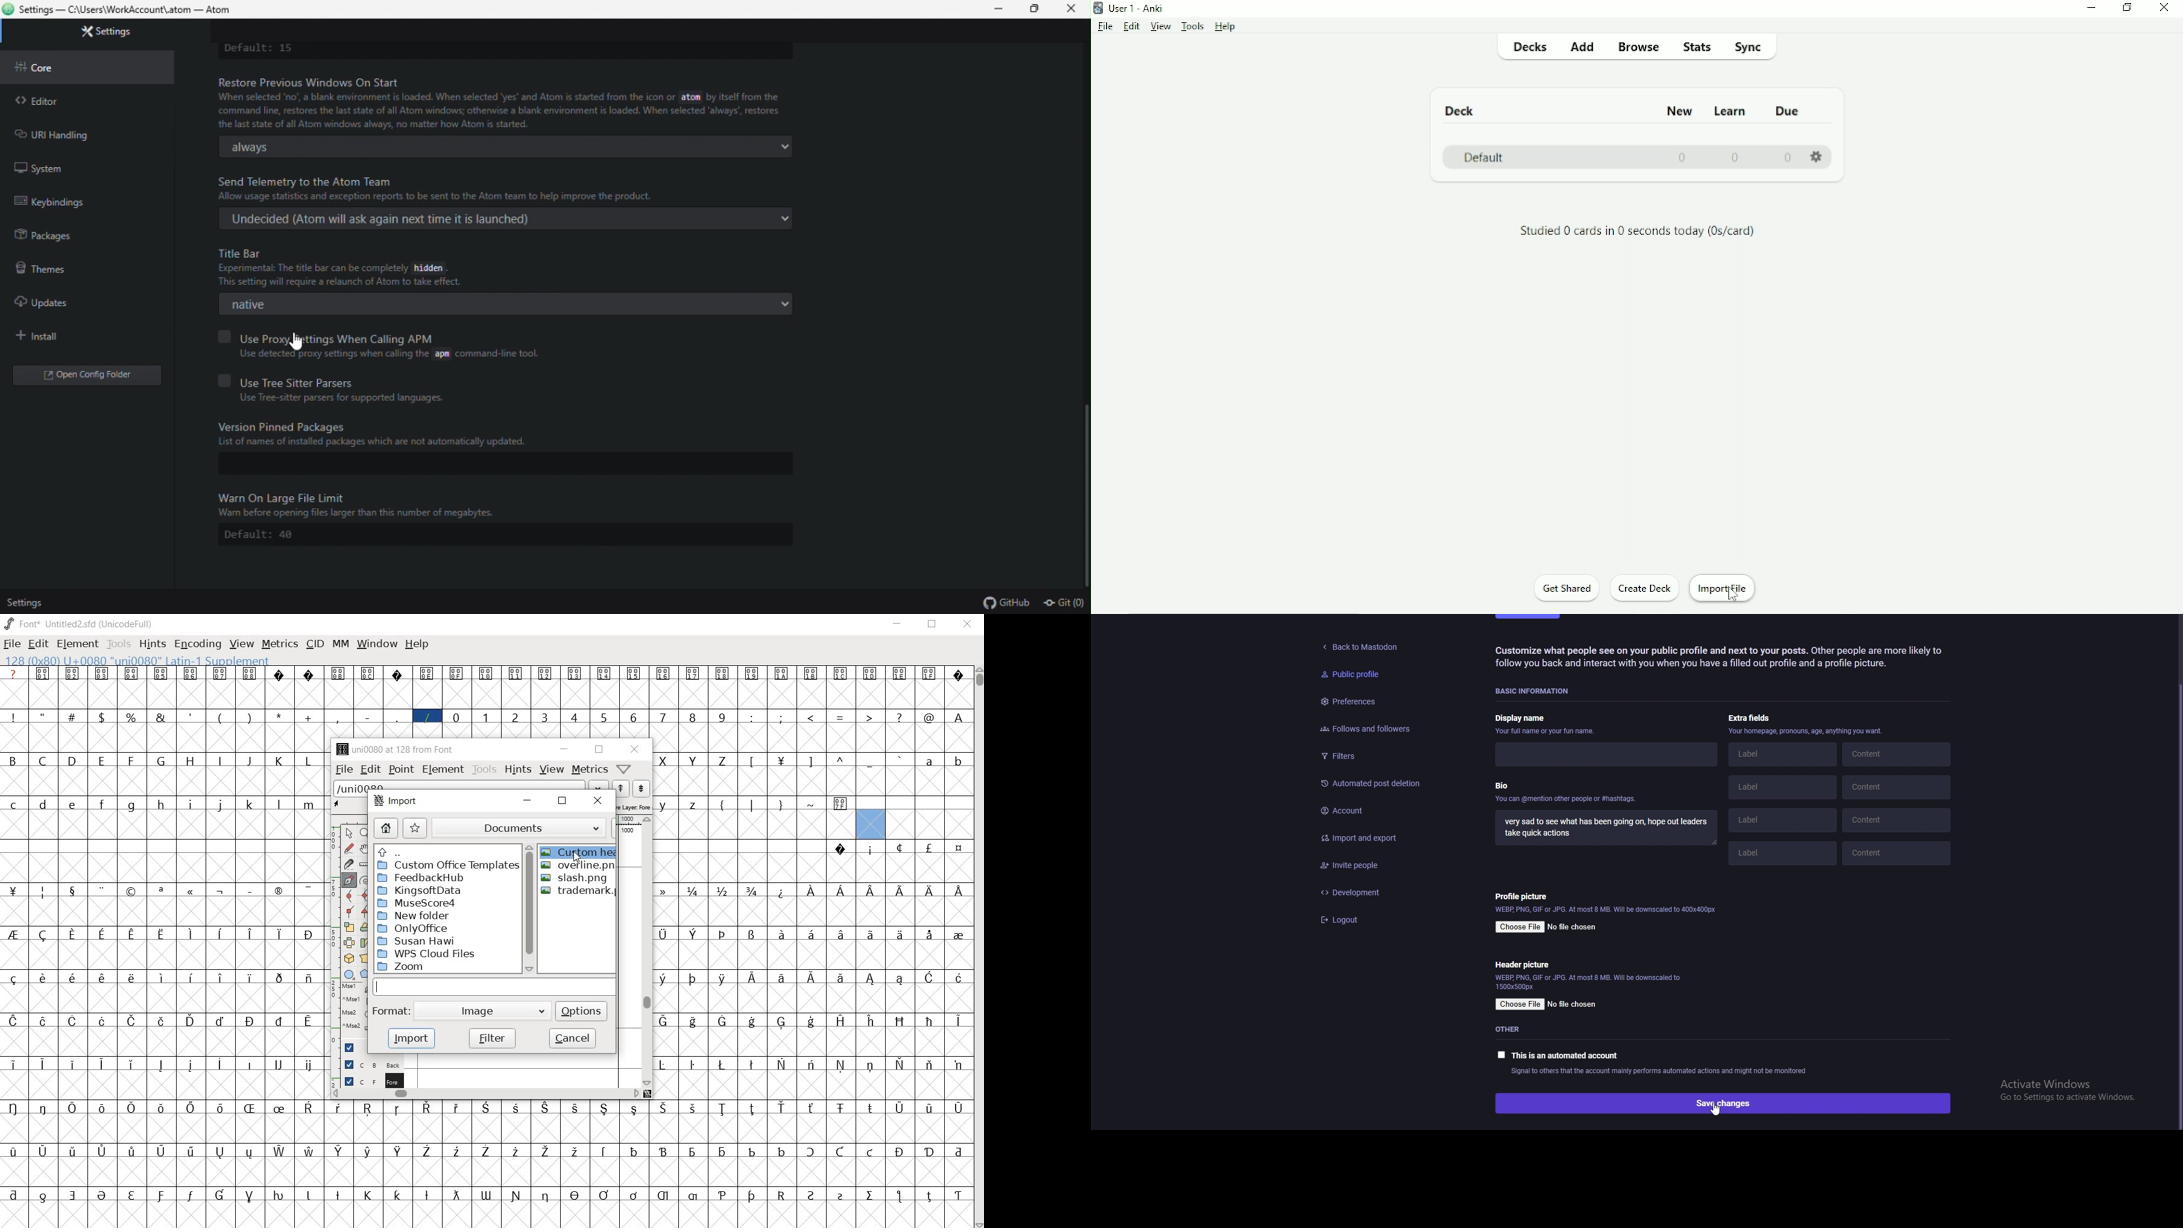 The height and width of the screenshot is (1232, 2184). Describe the element at coordinates (1482, 158) in the screenshot. I see `Default` at that location.